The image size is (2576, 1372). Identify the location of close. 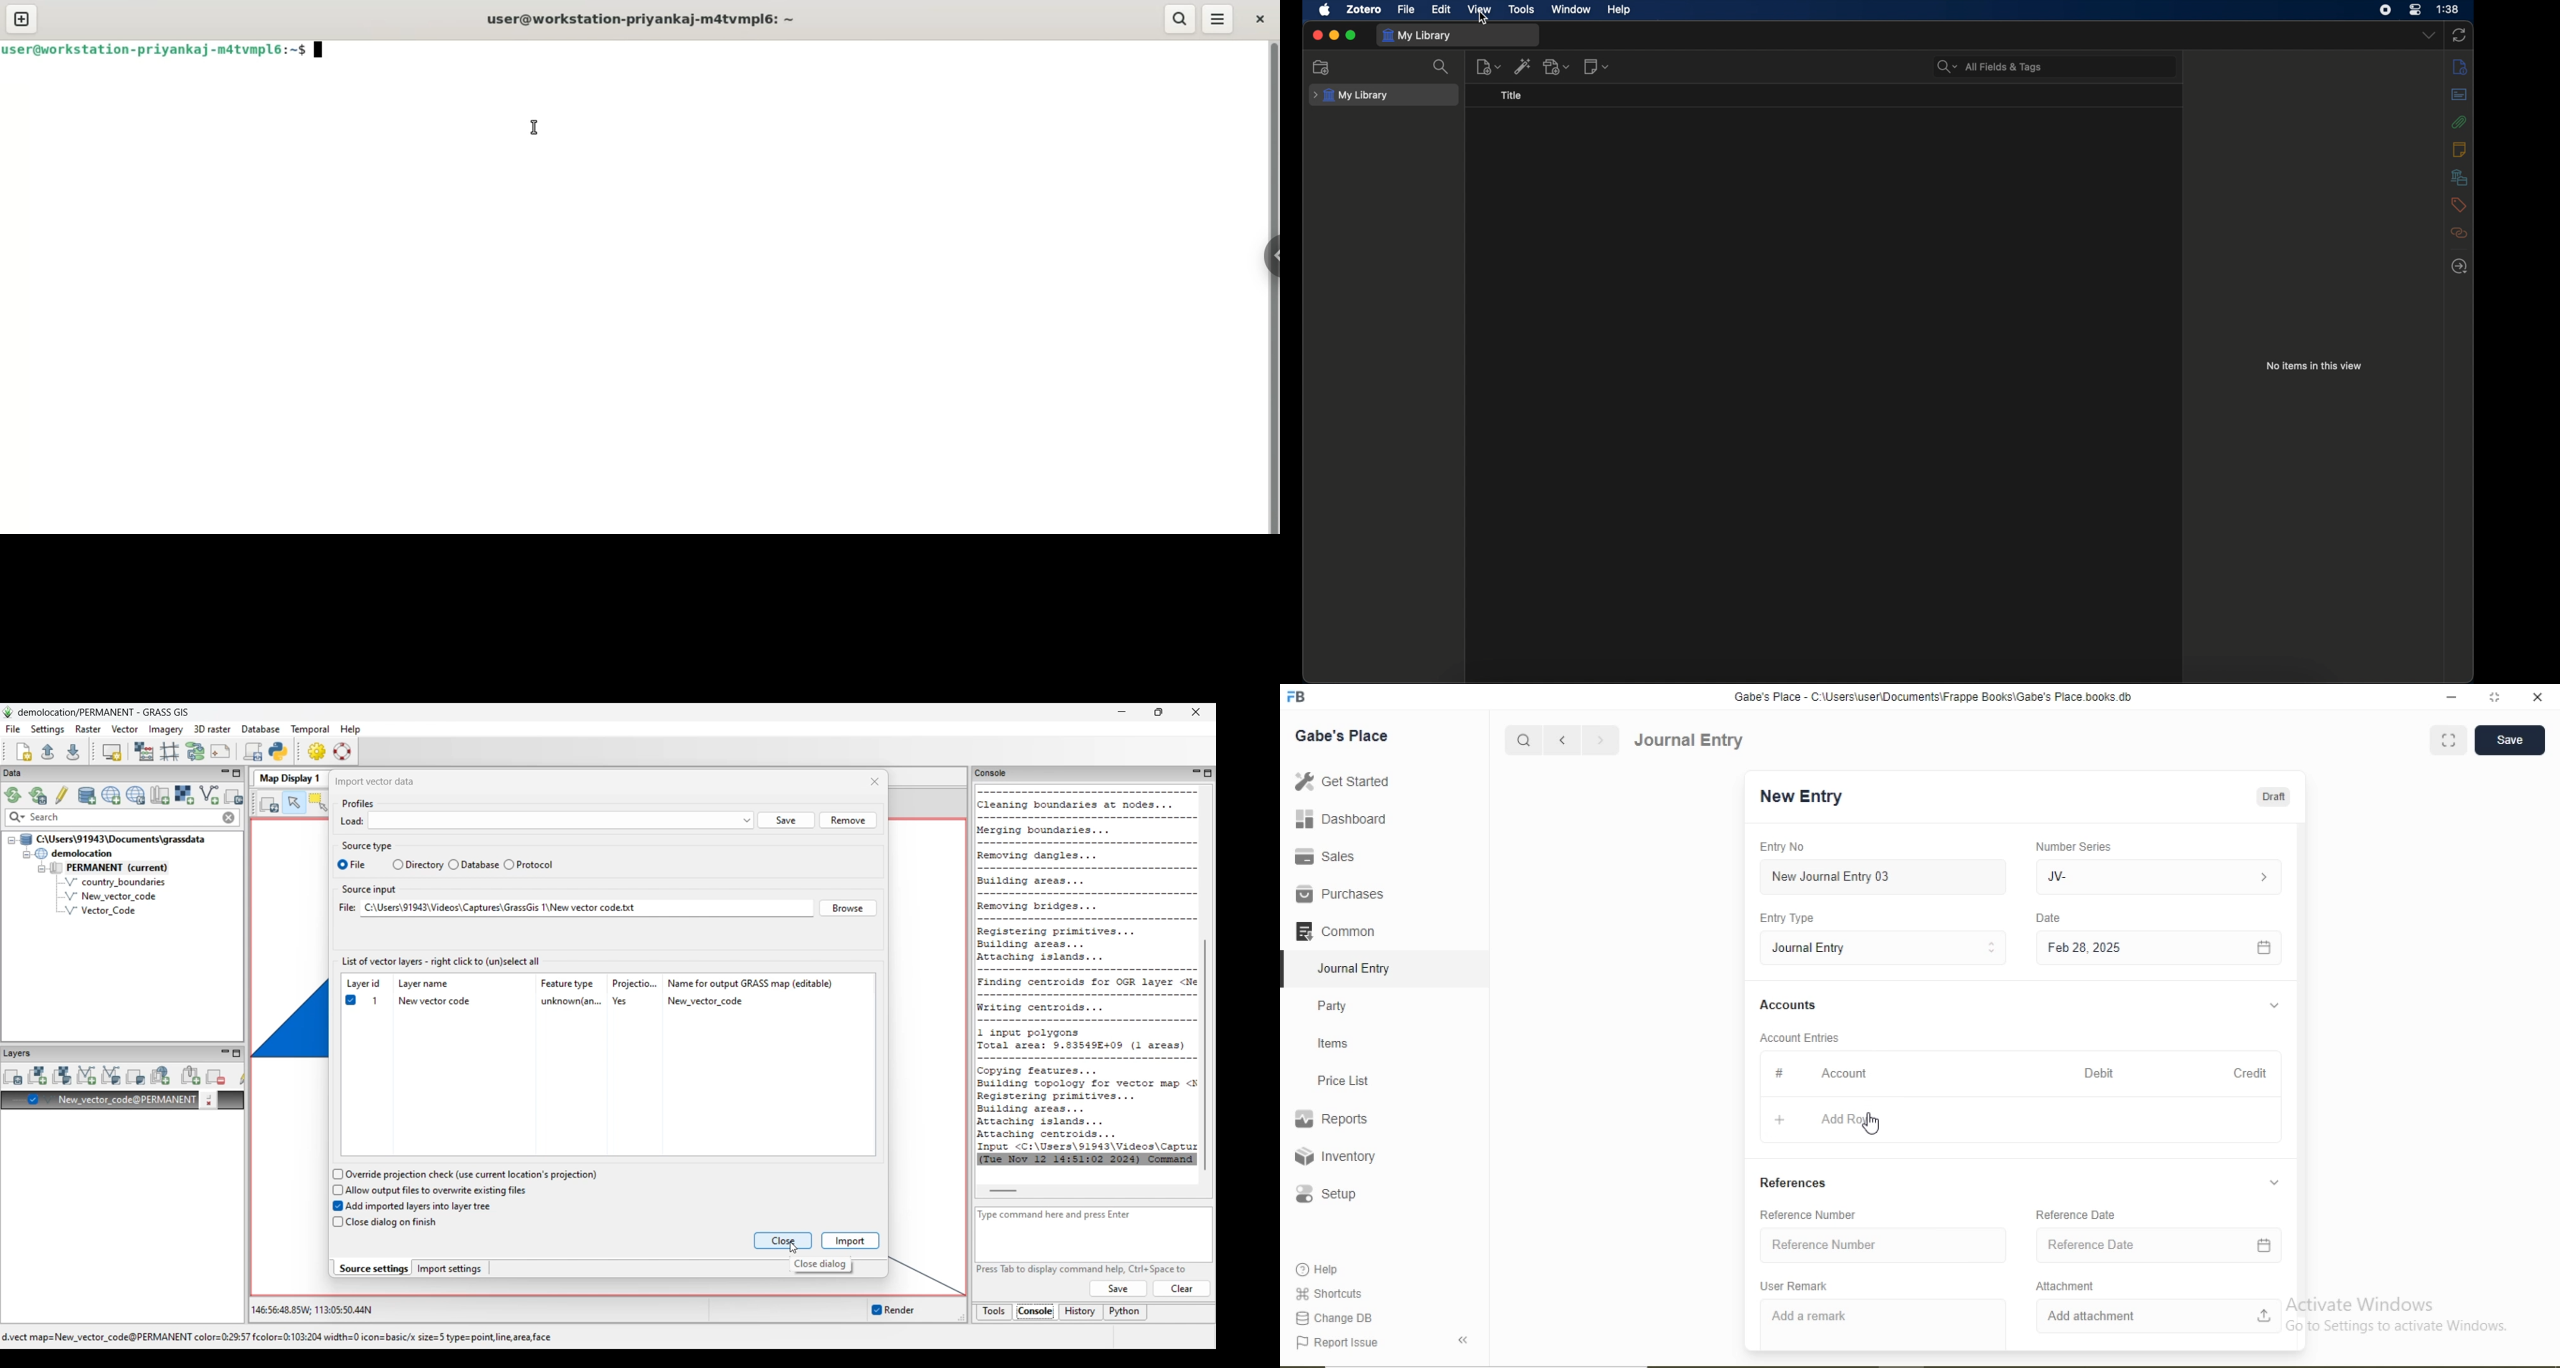
(2539, 697).